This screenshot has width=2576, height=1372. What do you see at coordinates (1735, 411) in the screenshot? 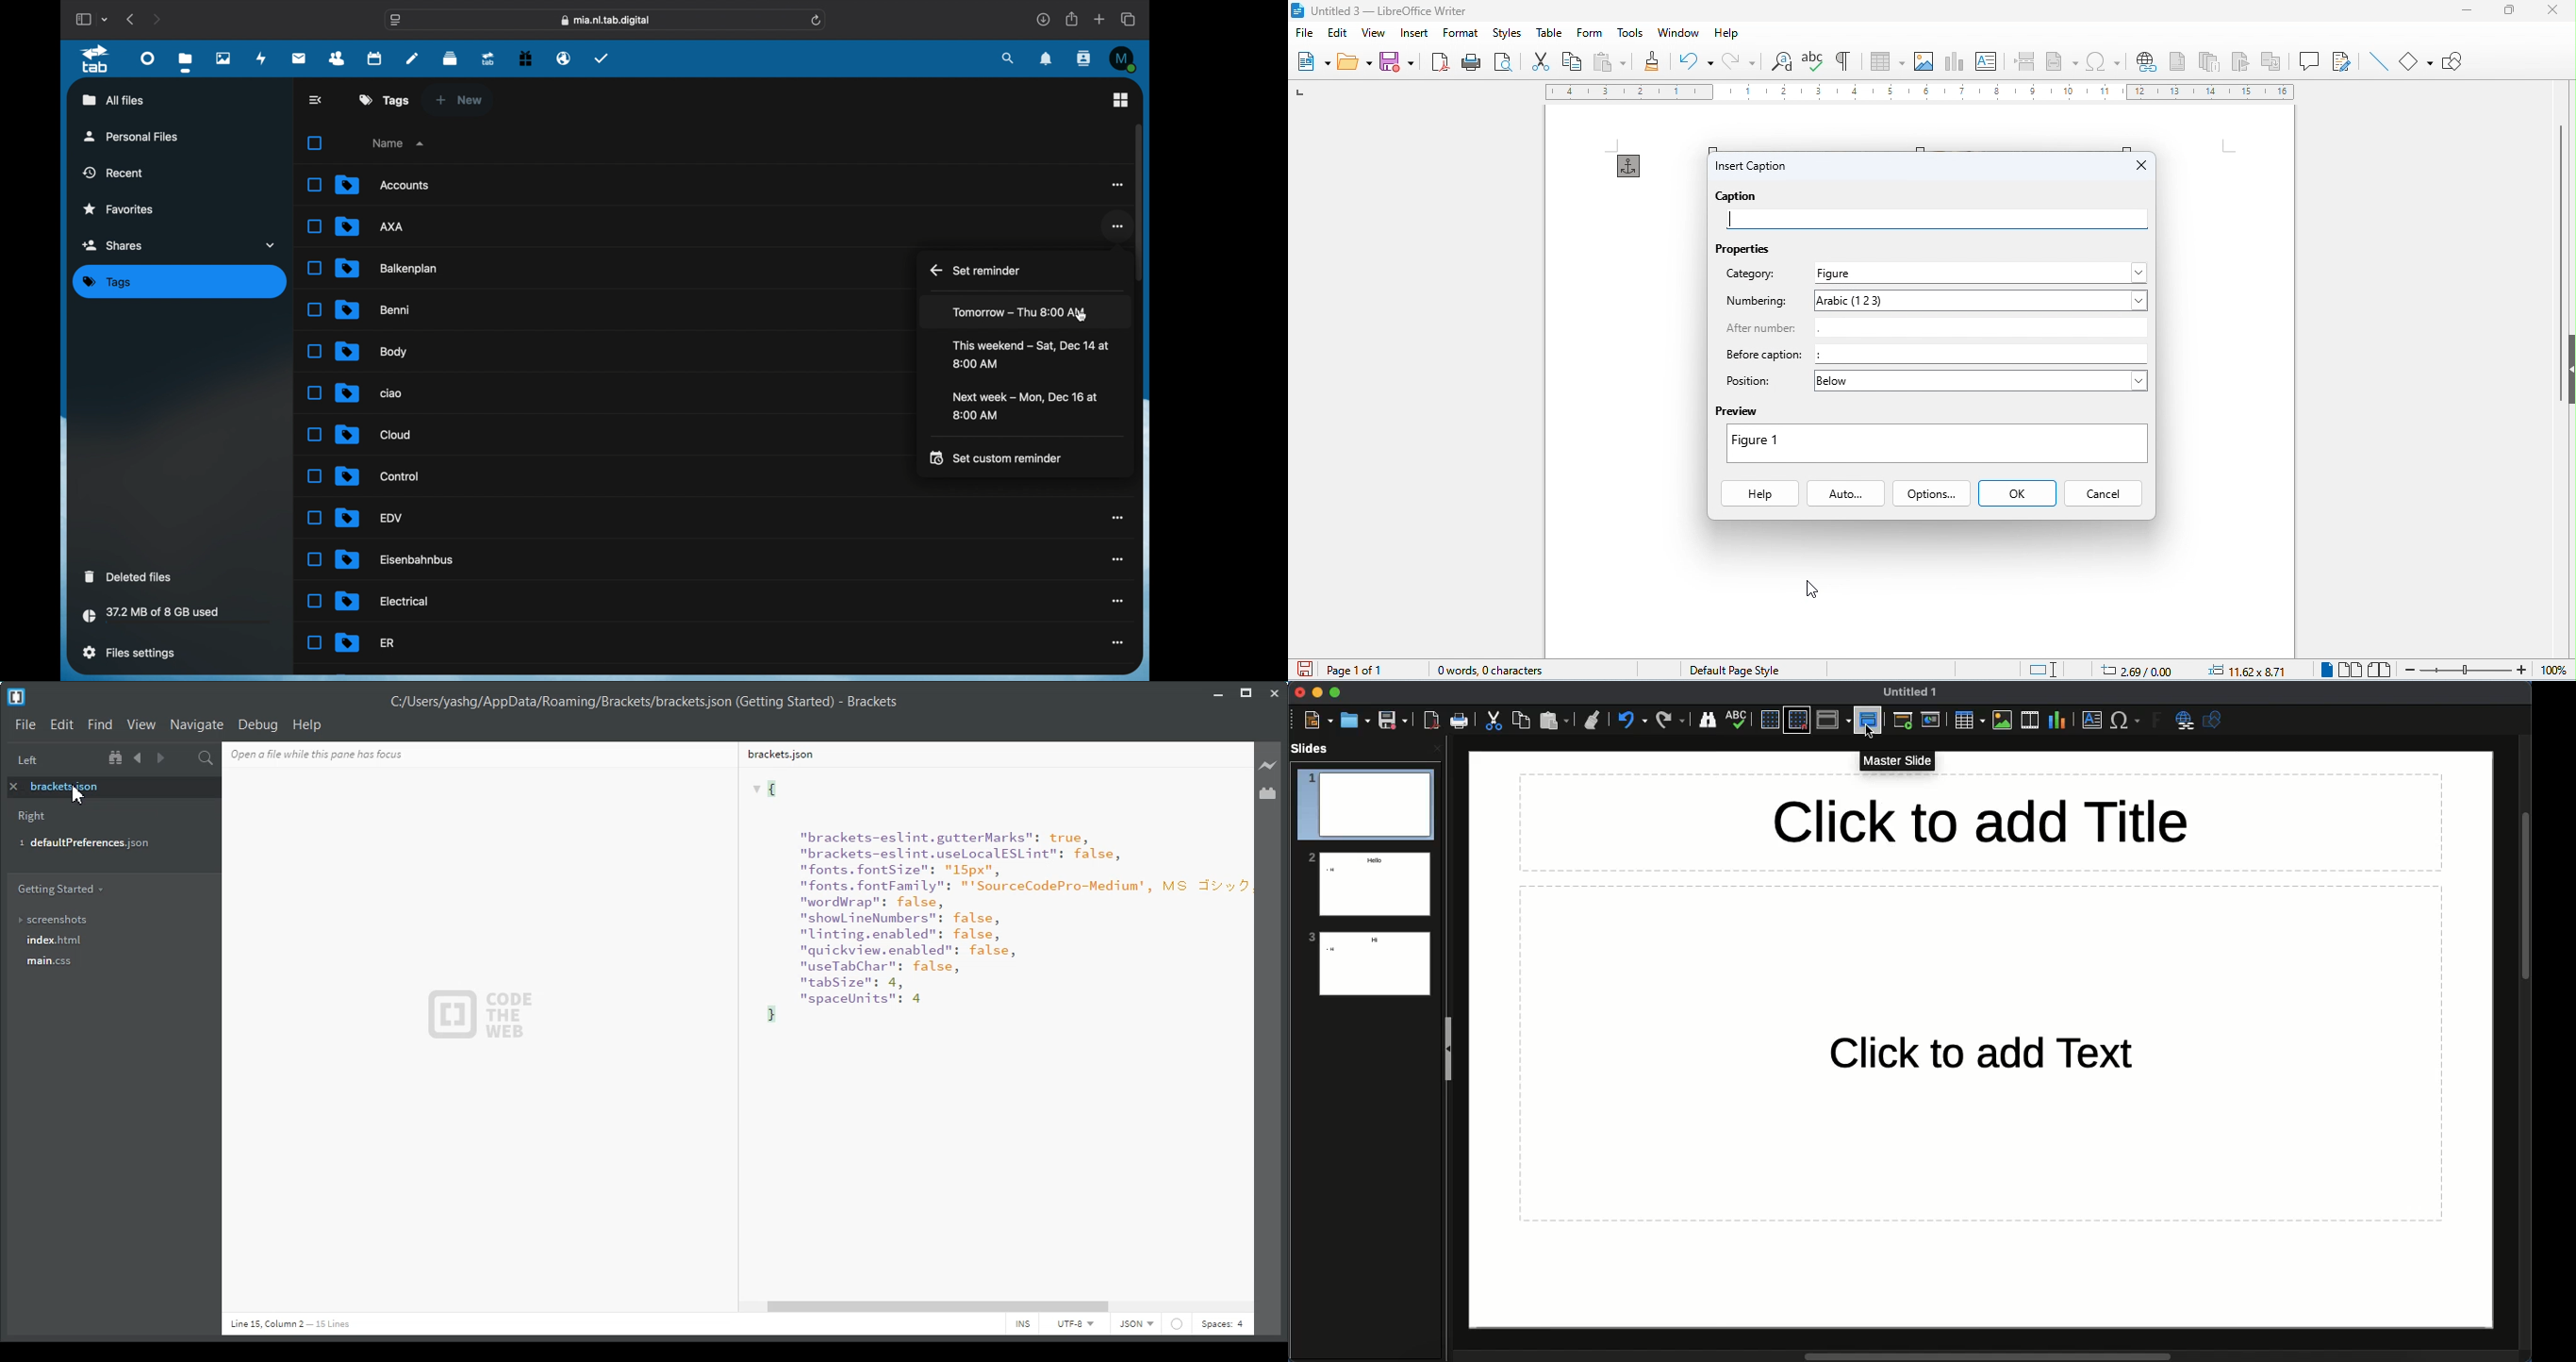
I see `preview` at bounding box center [1735, 411].